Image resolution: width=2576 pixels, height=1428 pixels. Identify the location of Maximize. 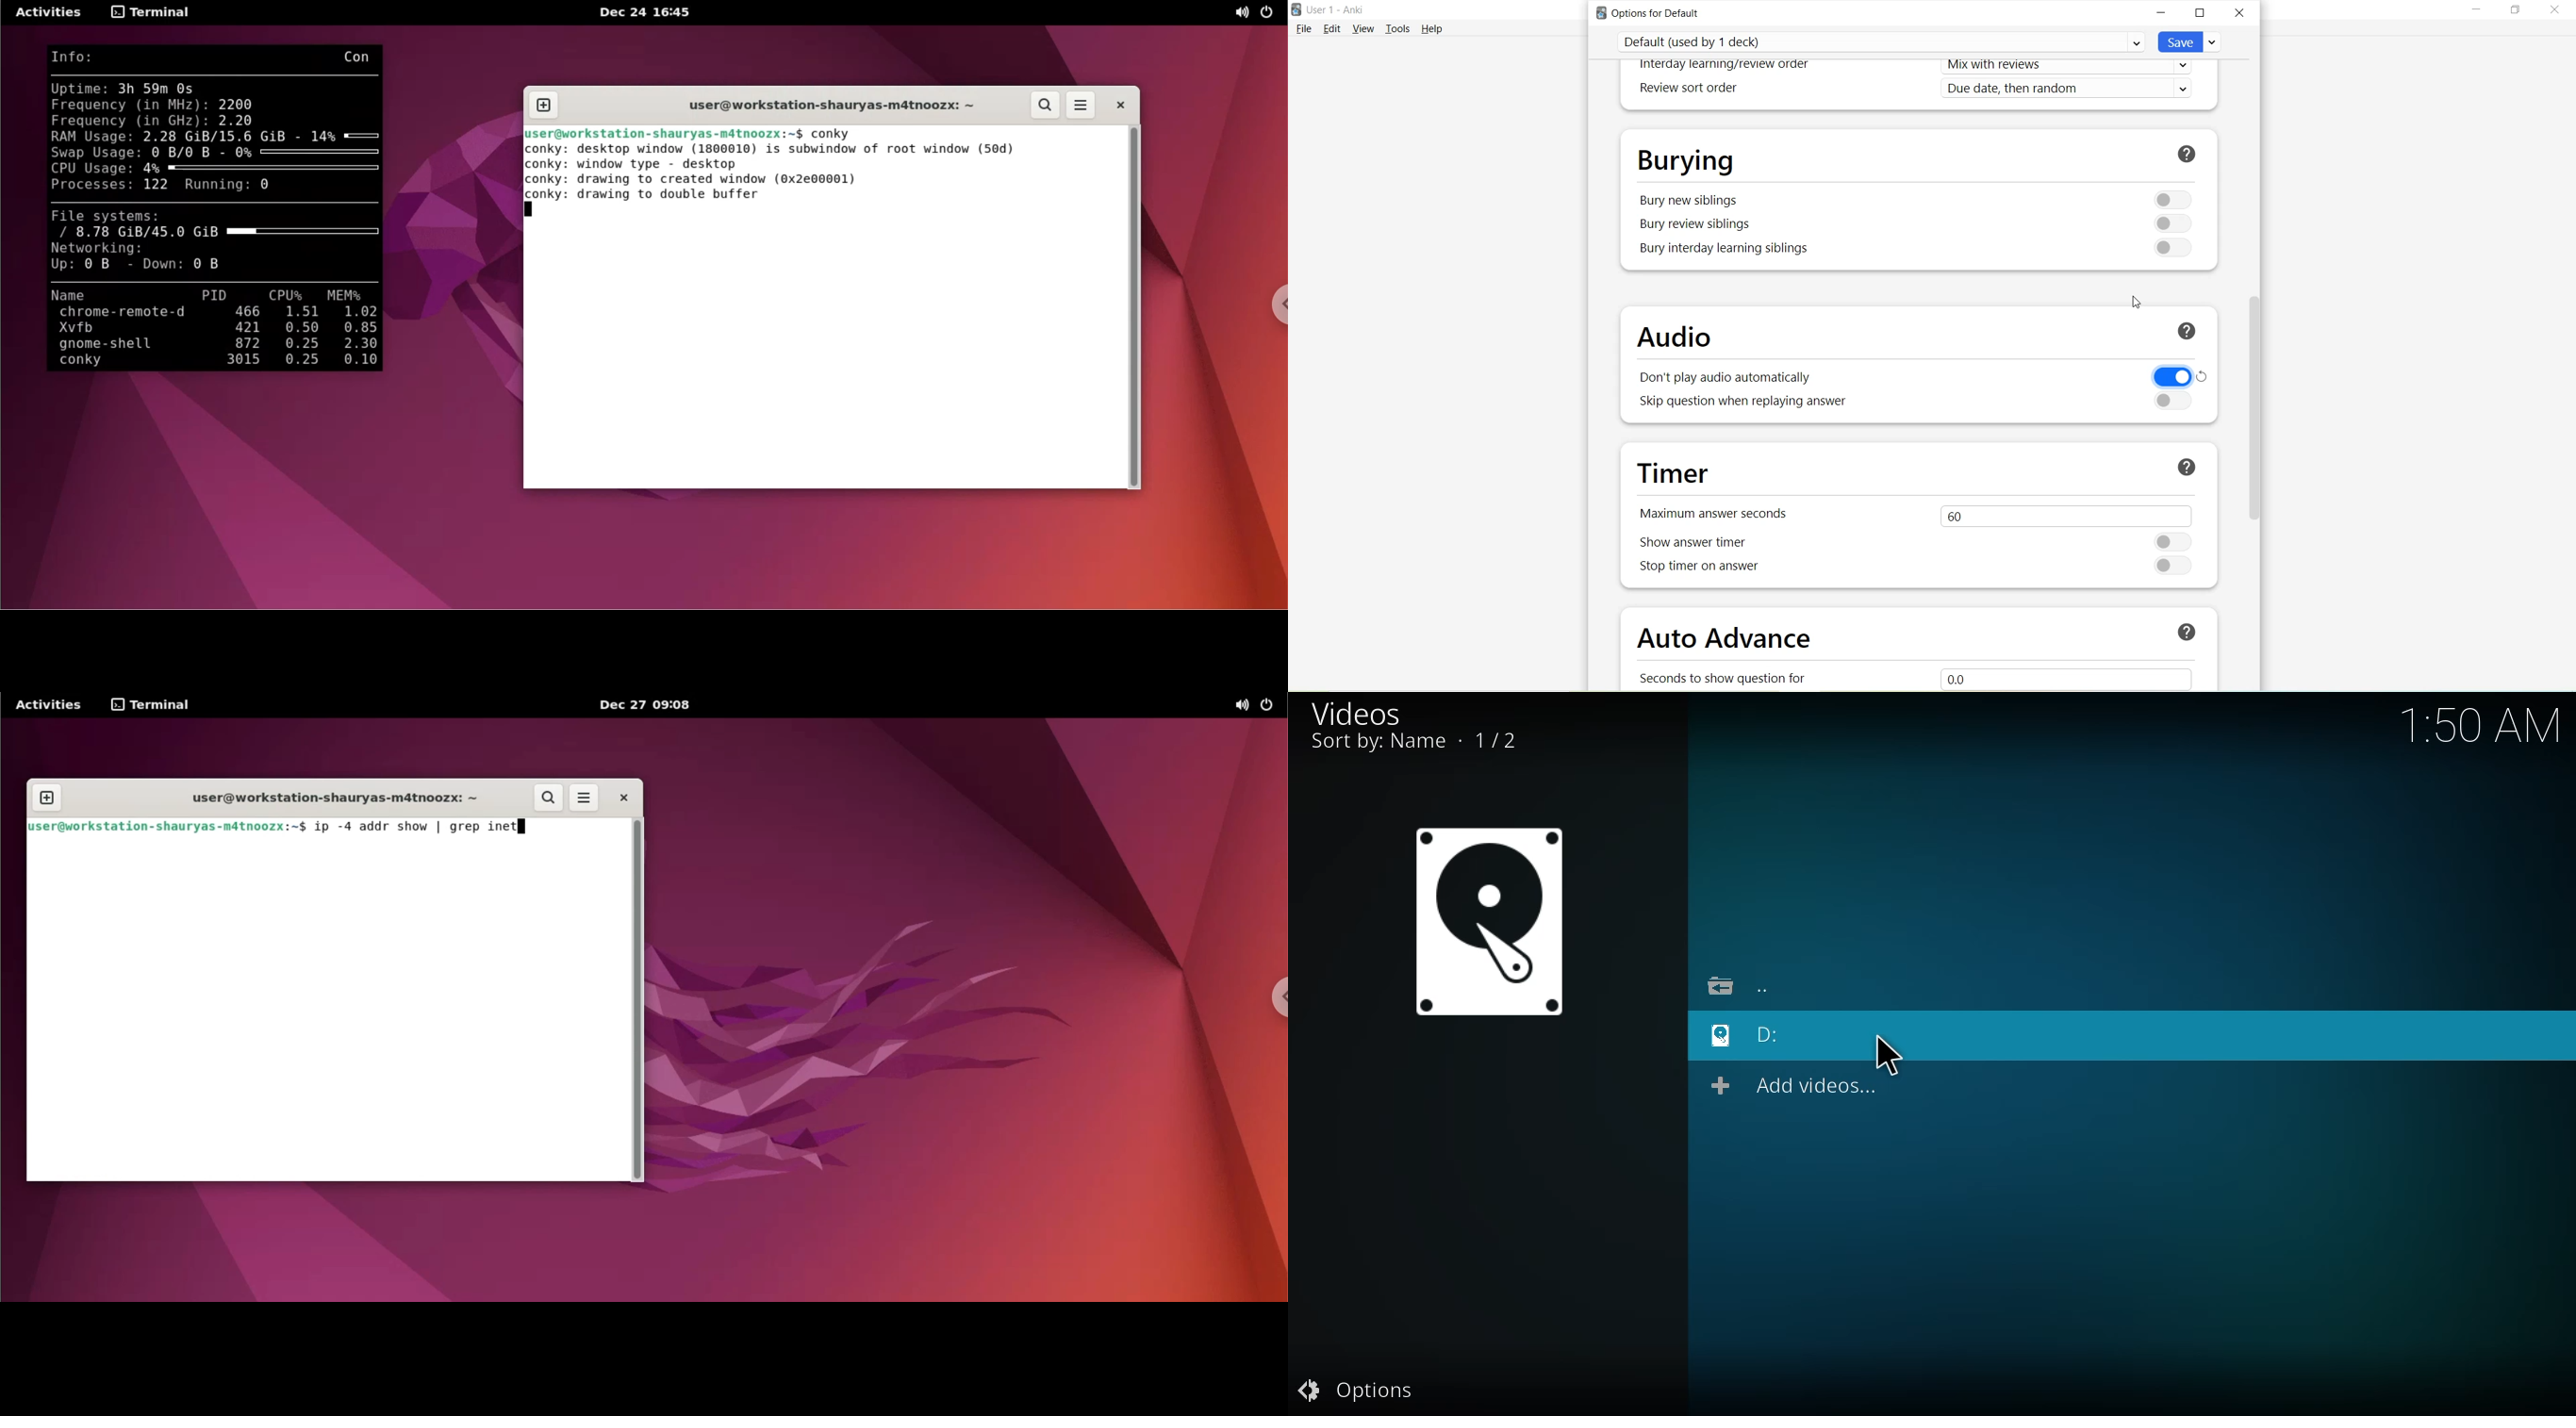
(2200, 14).